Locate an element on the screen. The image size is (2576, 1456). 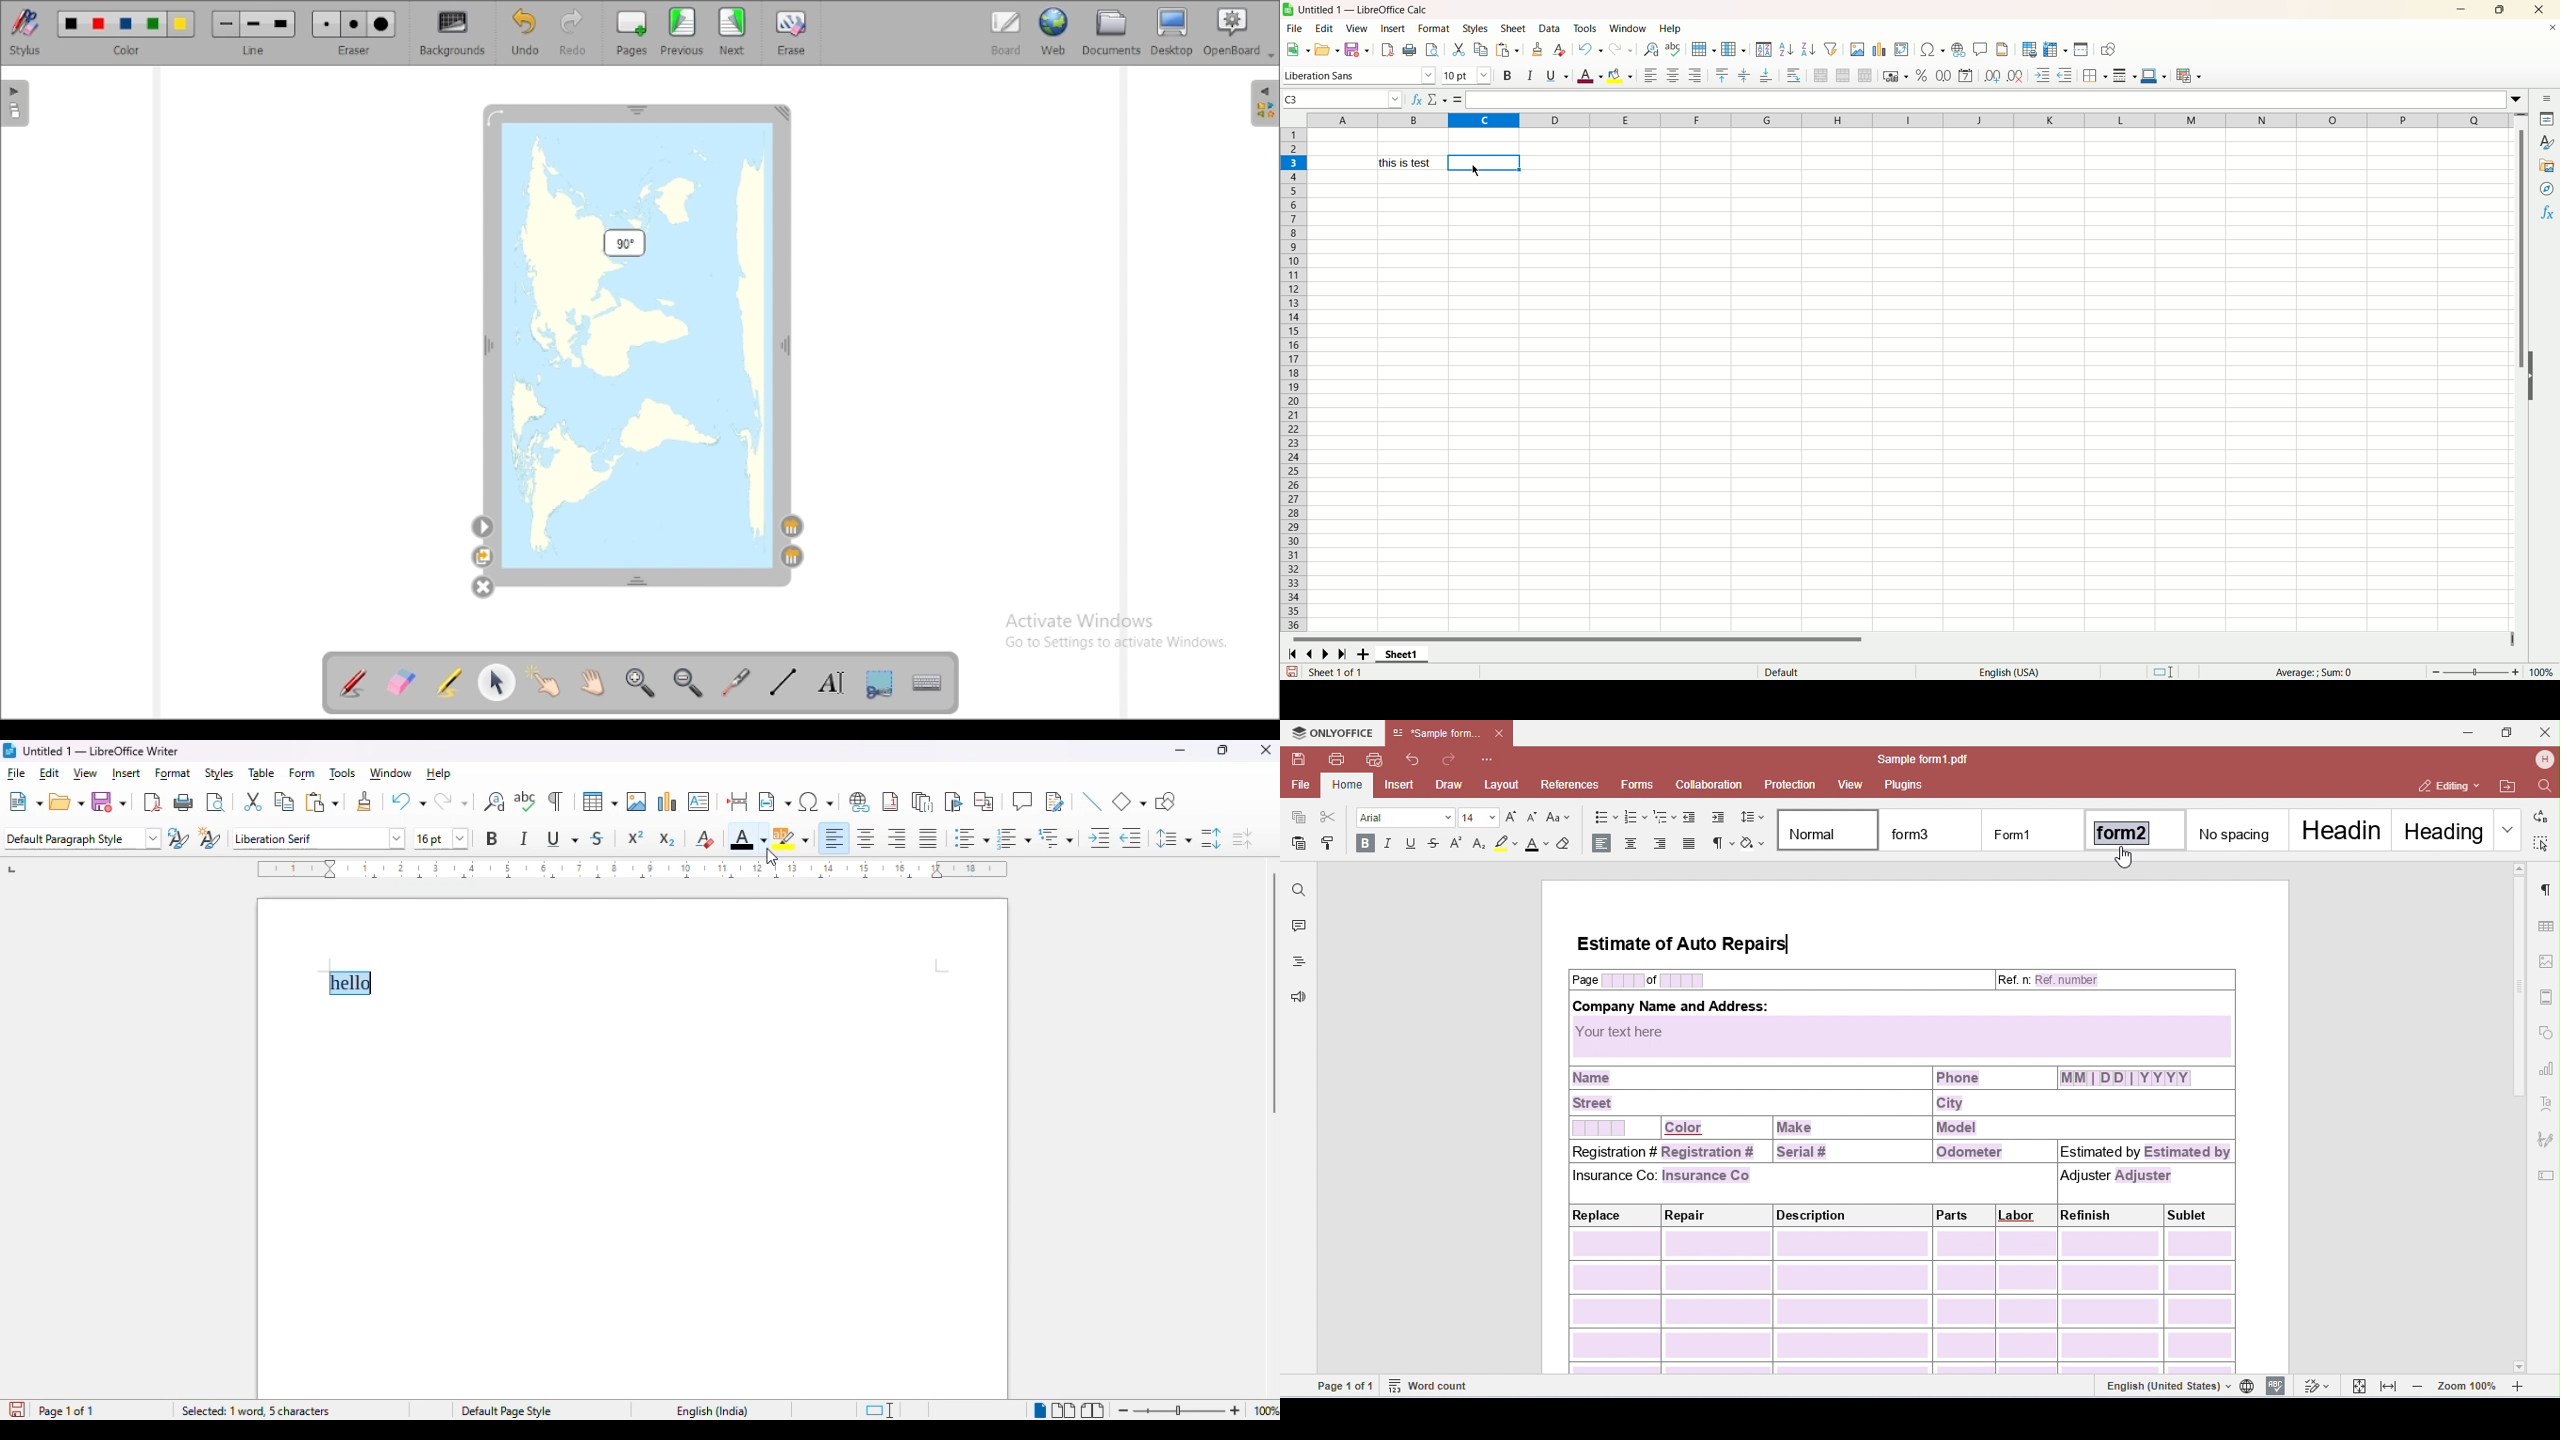
align bottom is located at coordinates (1767, 75).